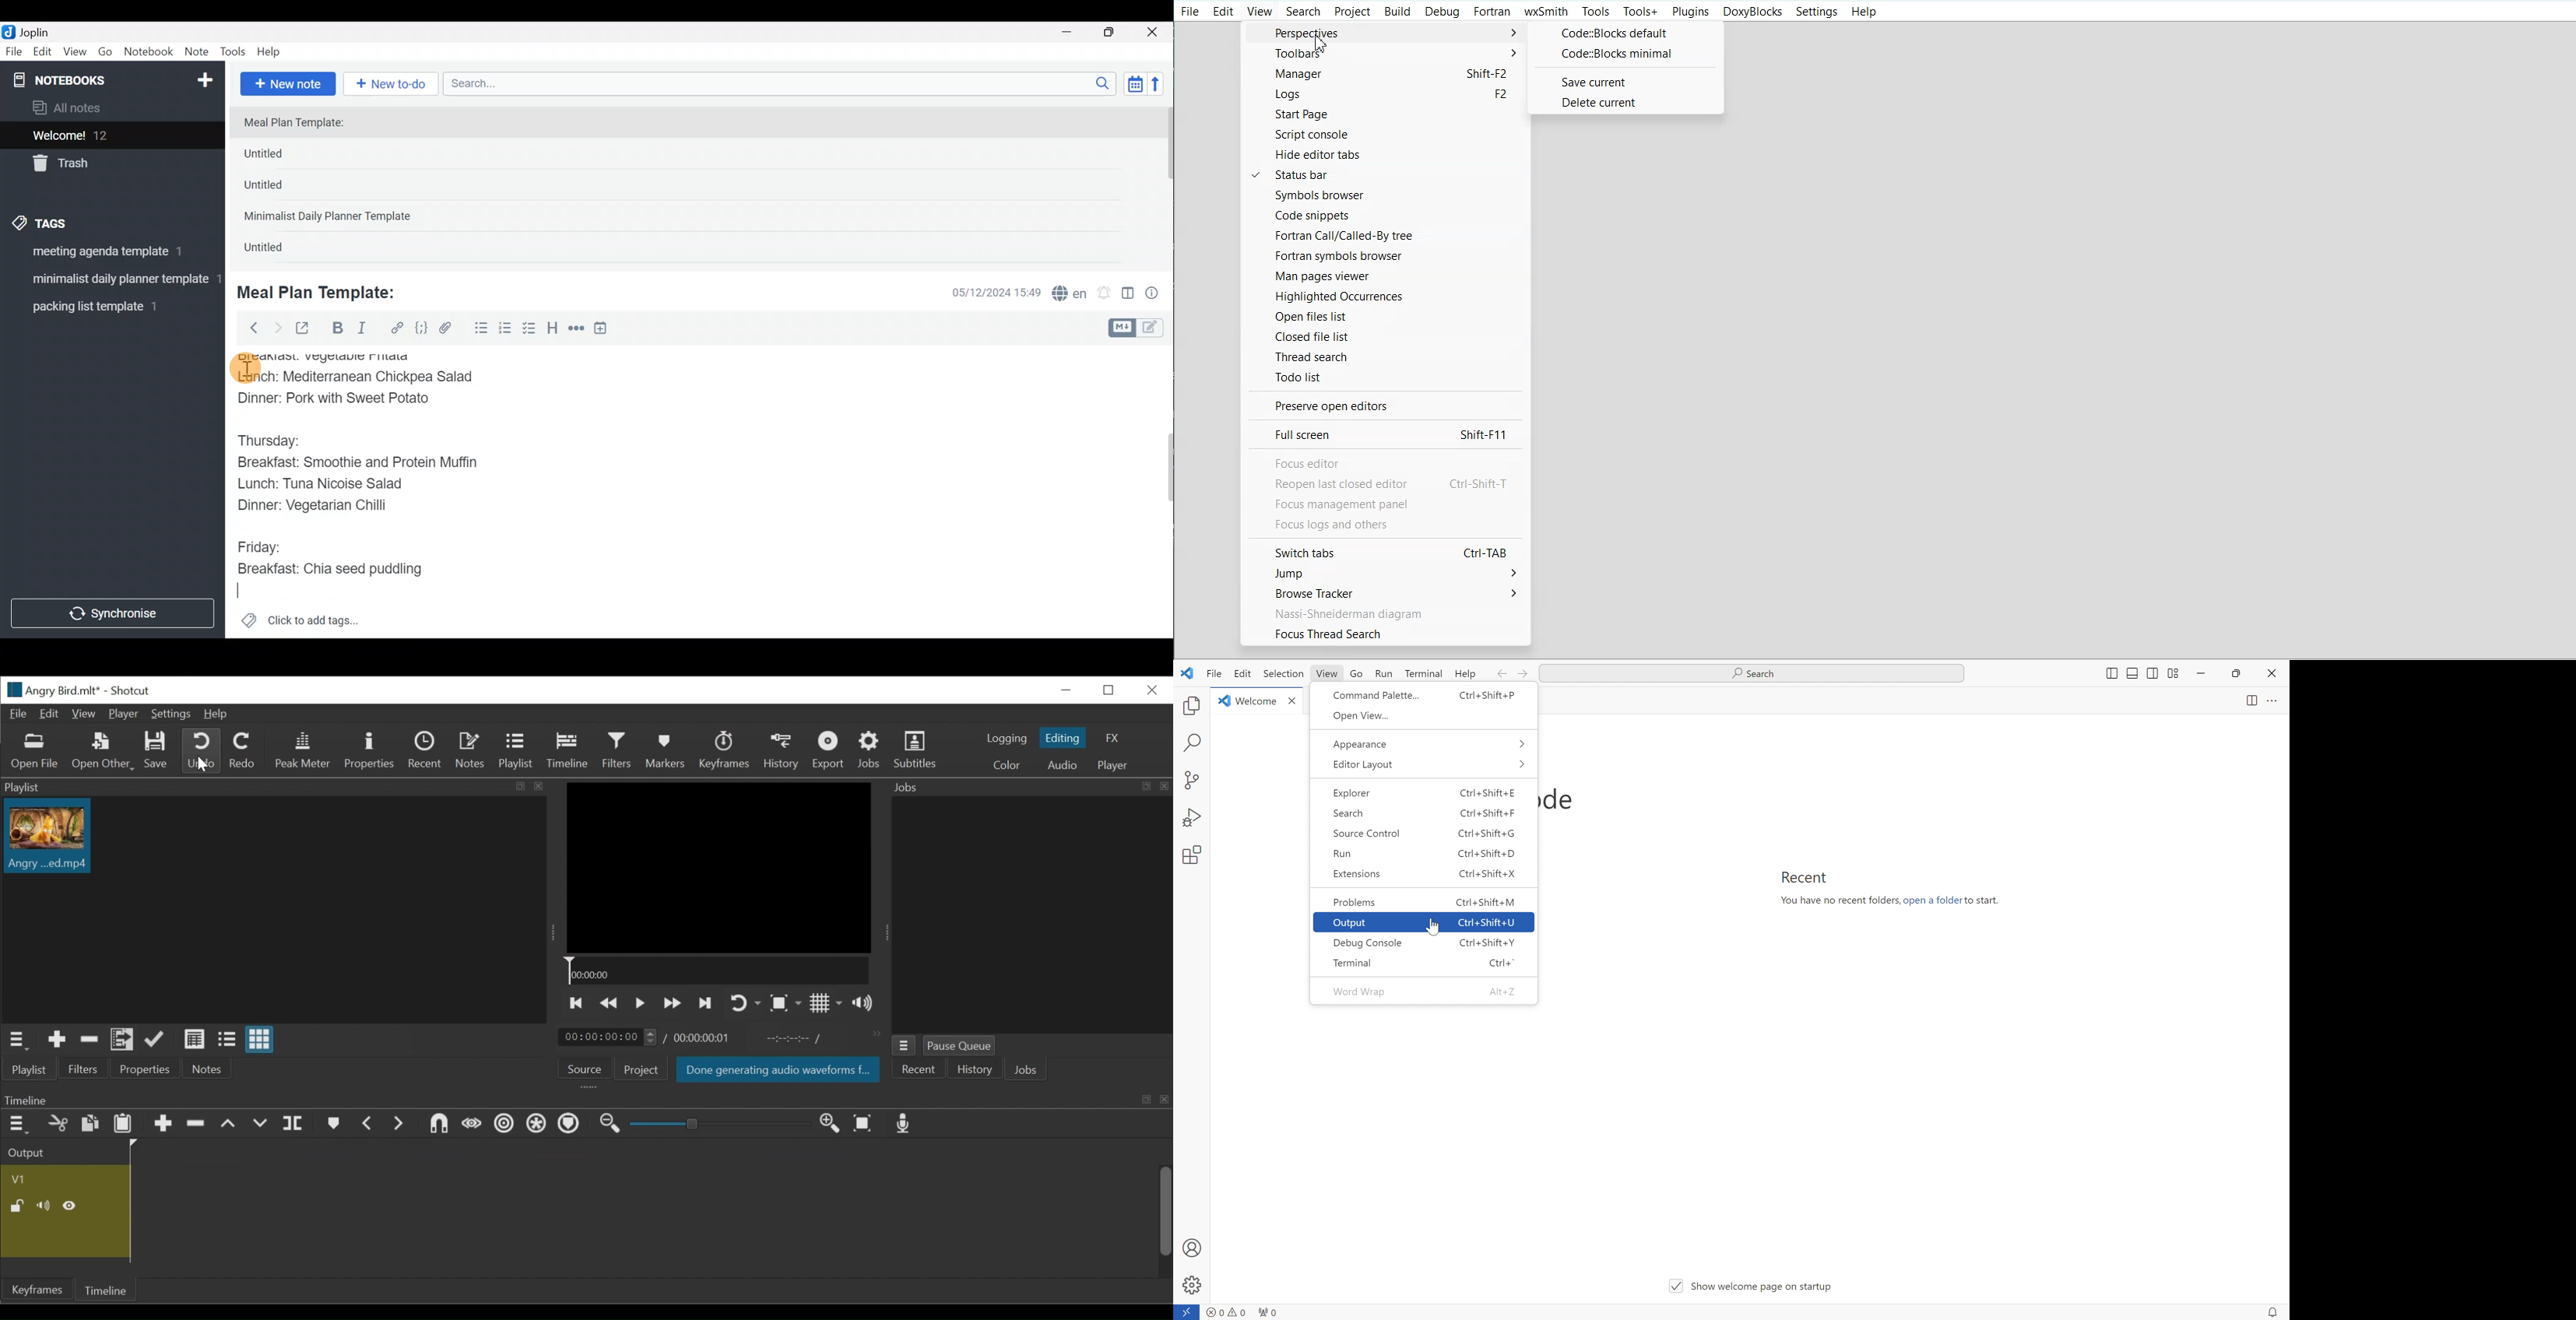  What do you see at coordinates (1690, 12) in the screenshot?
I see `Plugins` at bounding box center [1690, 12].